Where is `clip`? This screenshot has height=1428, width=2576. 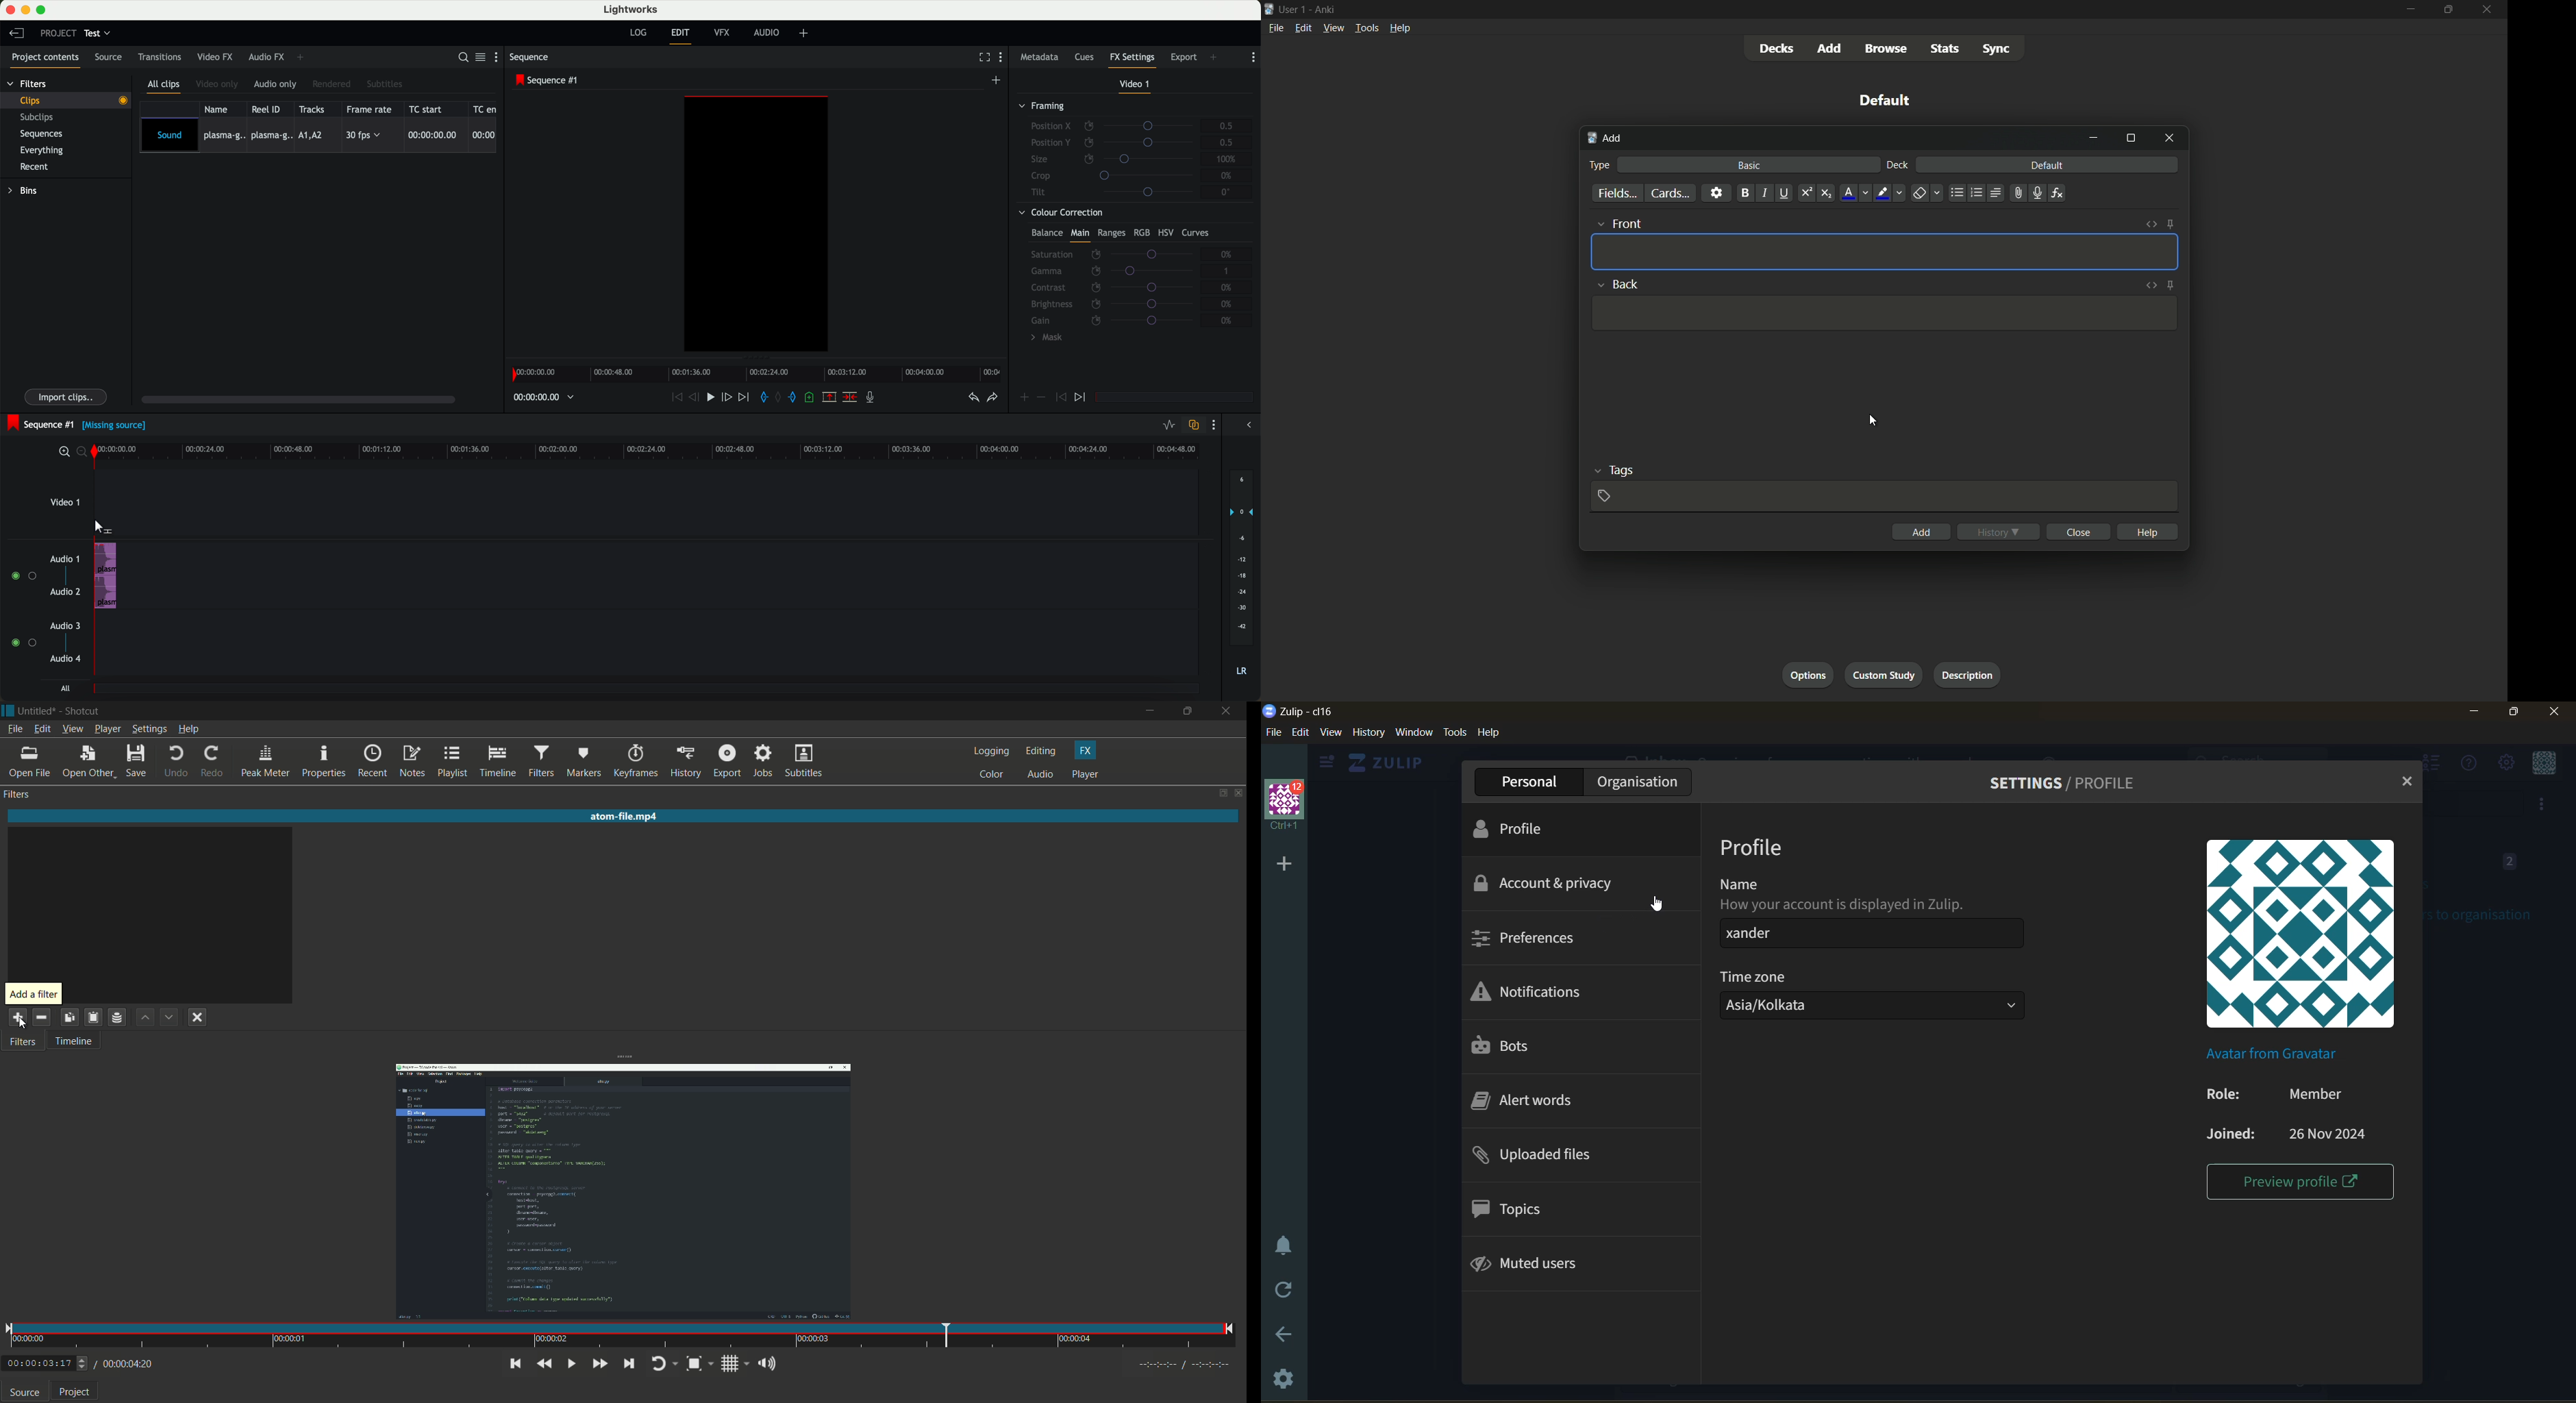 clip is located at coordinates (72, 100).